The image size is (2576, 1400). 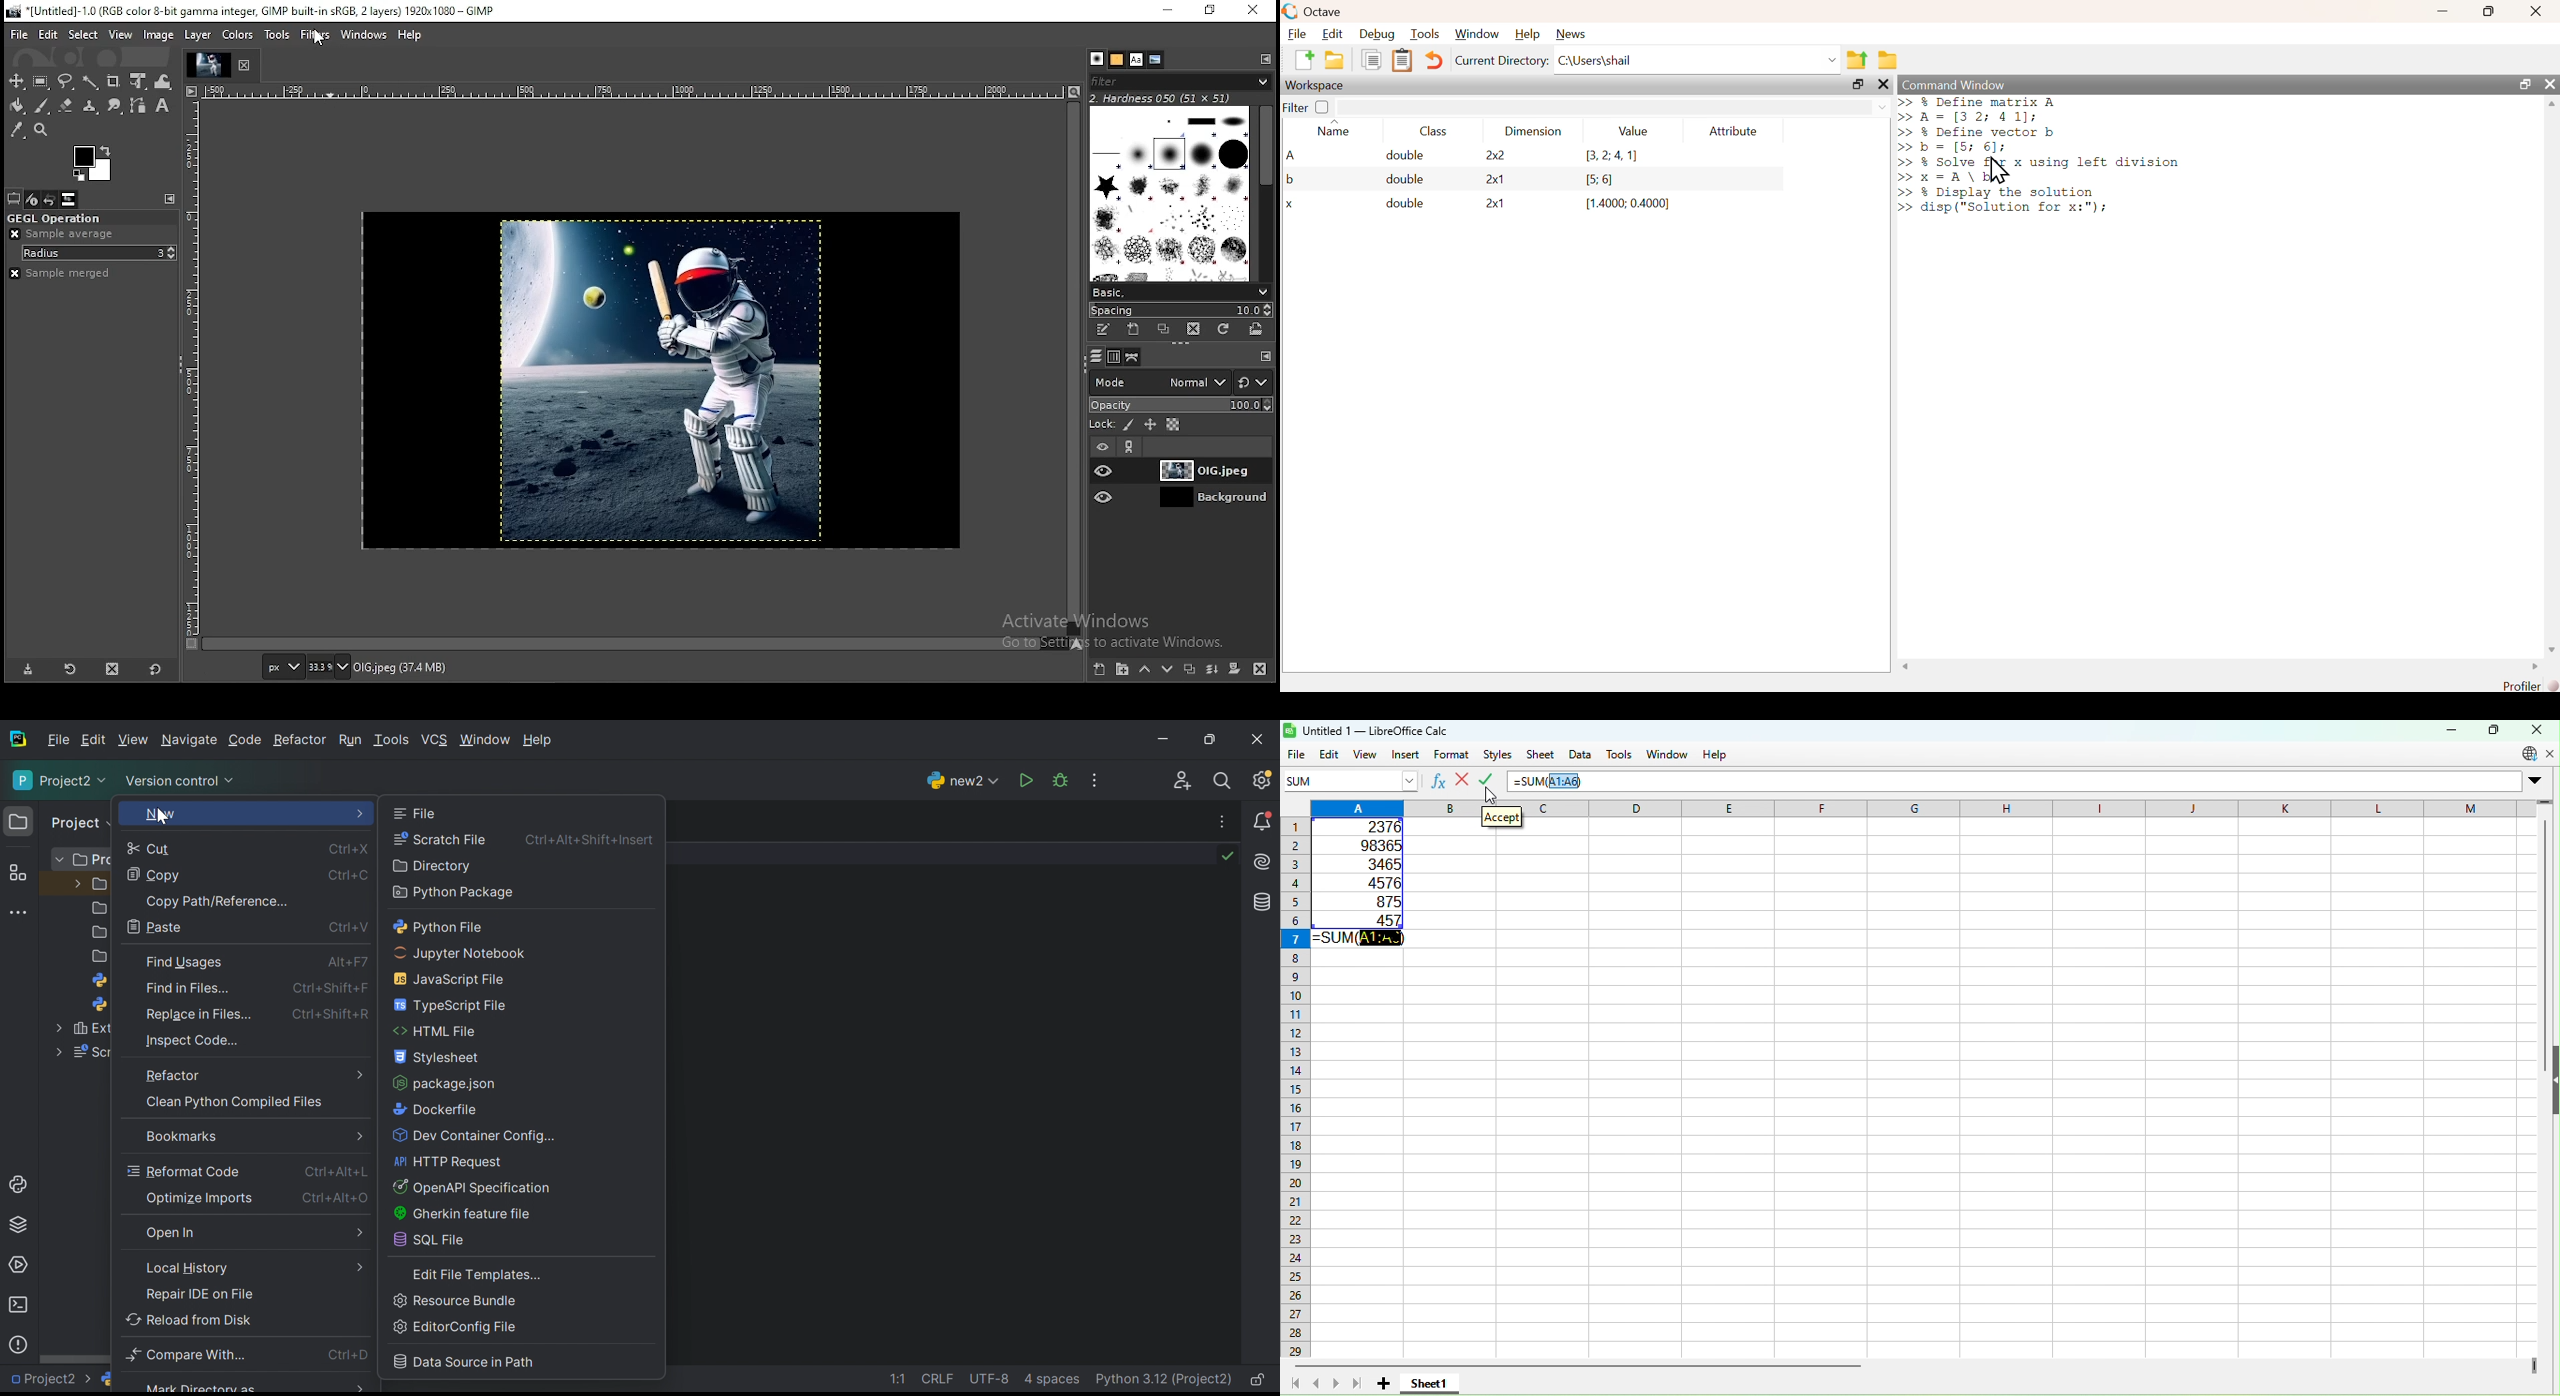 I want to click on Dev container config, so click(x=476, y=1137).